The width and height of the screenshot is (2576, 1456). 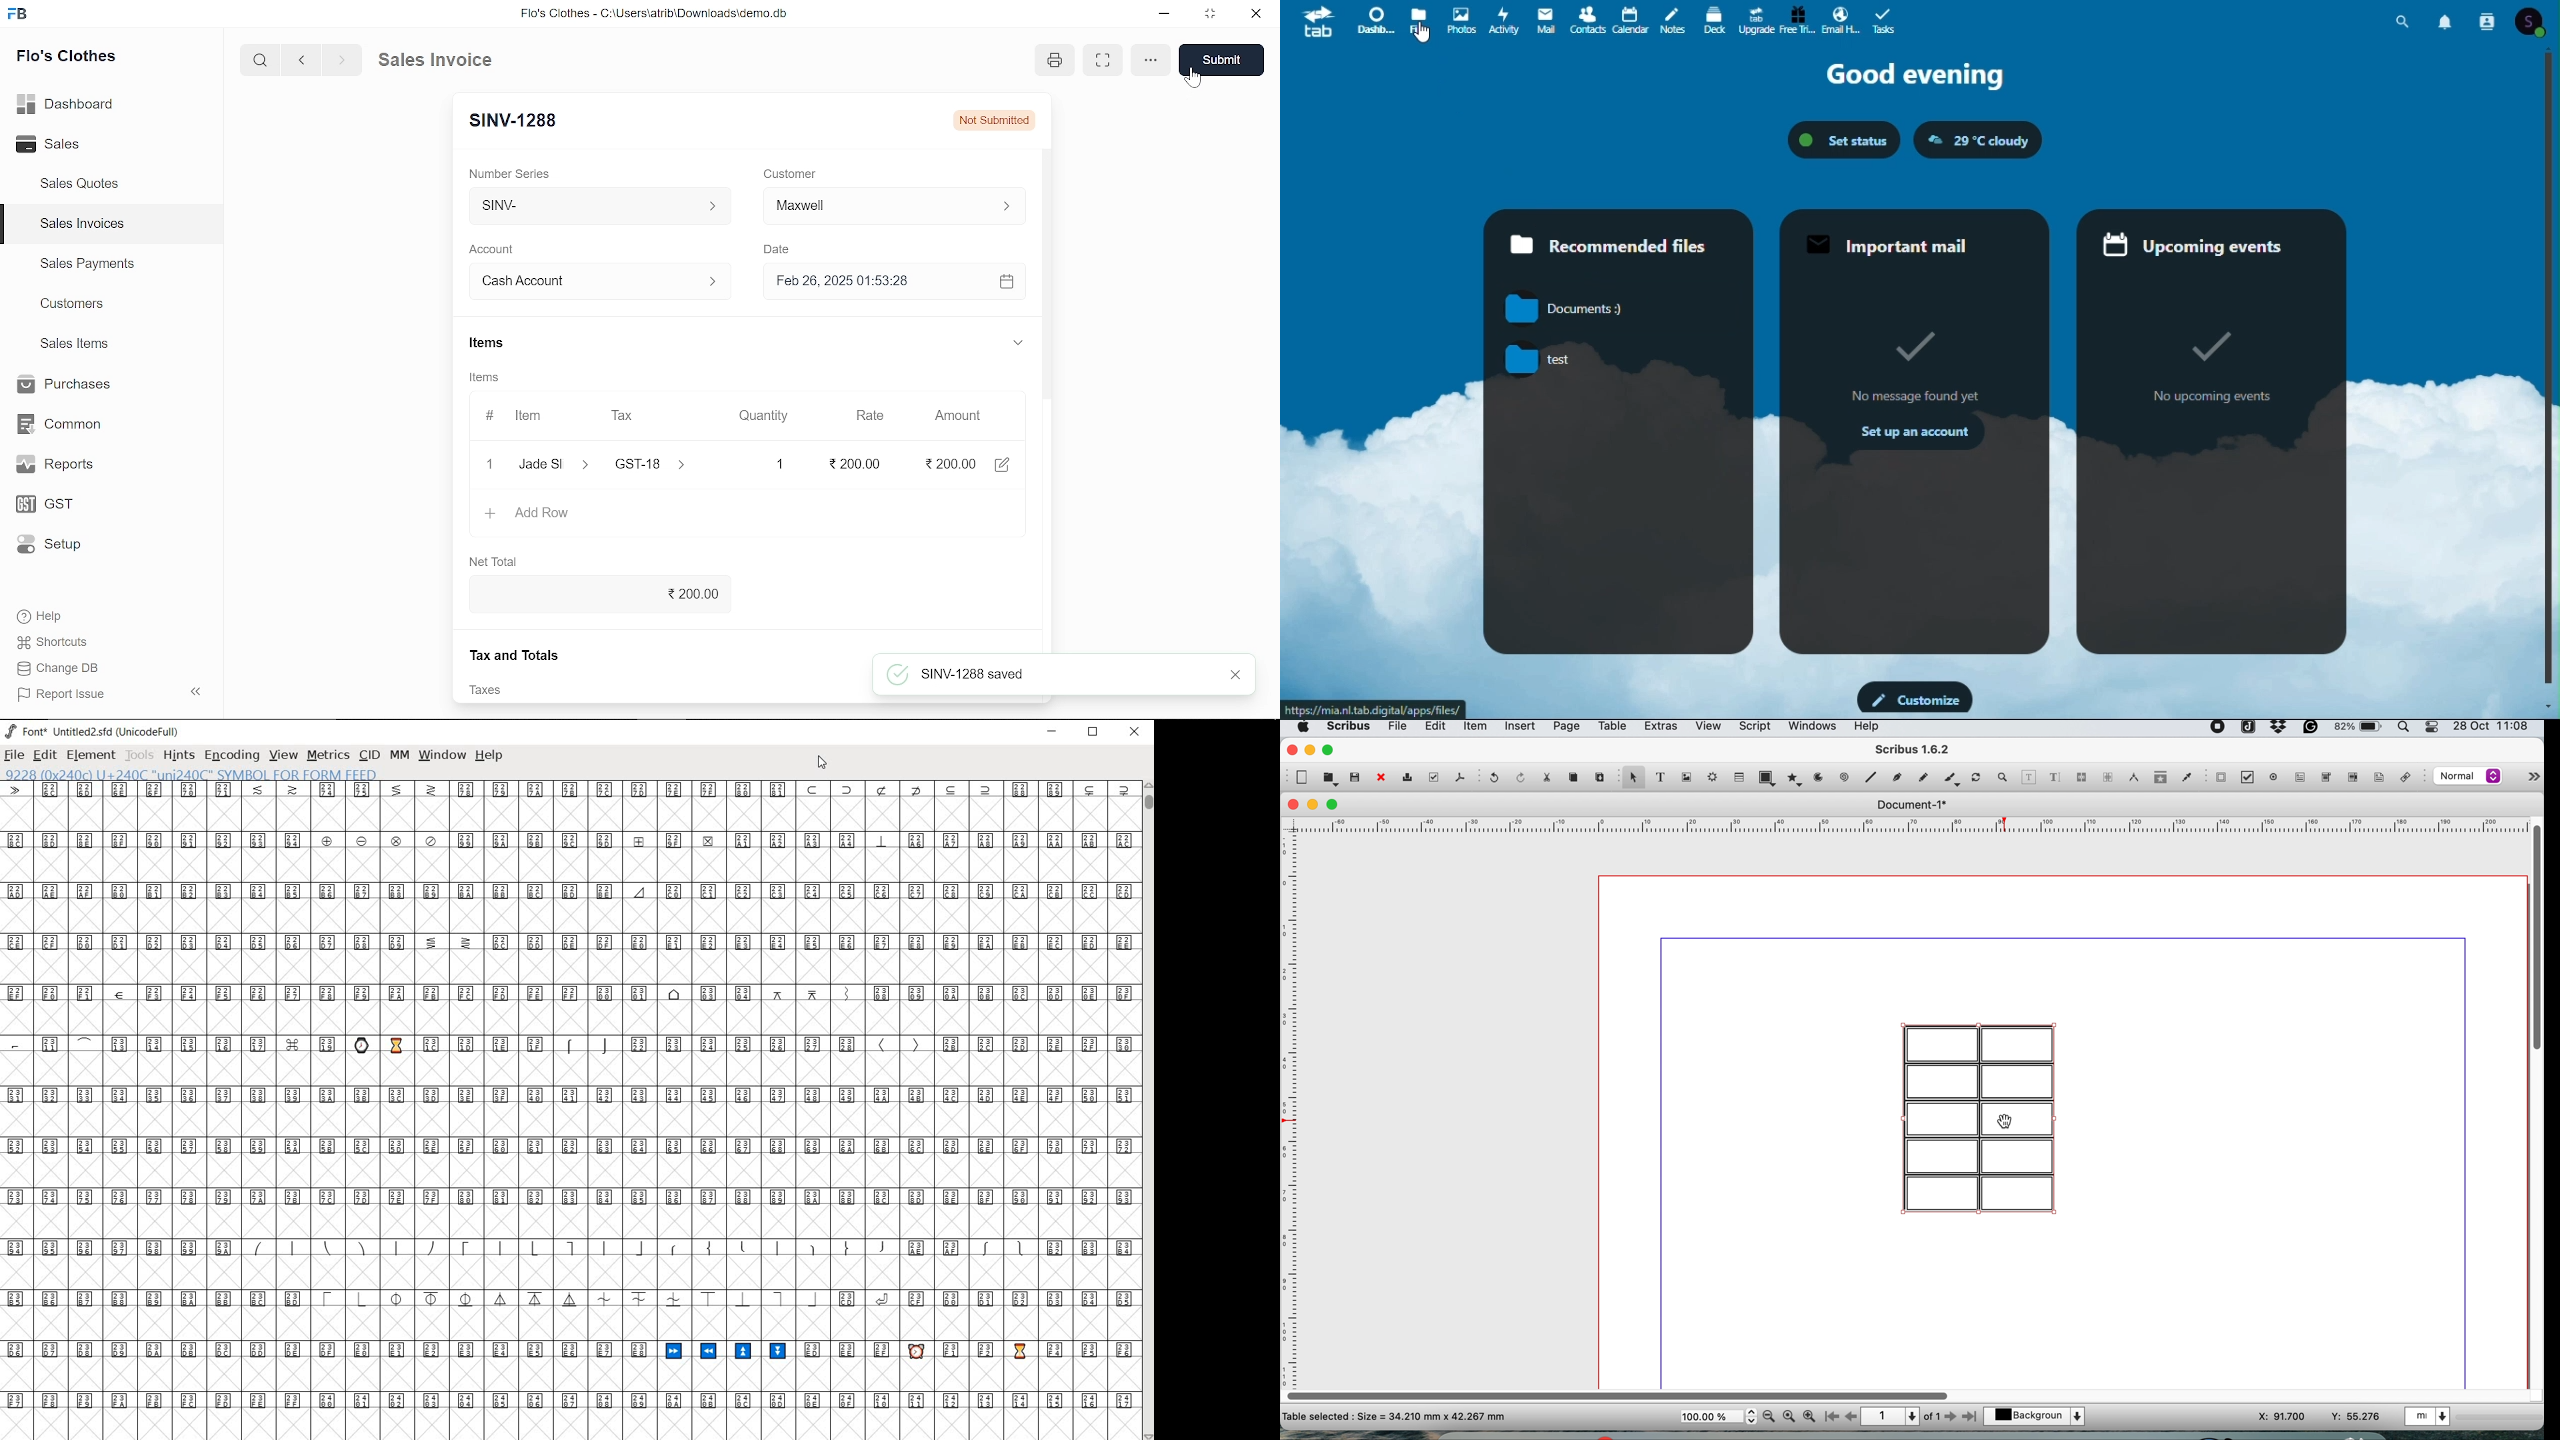 What do you see at coordinates (2446, 17) in the screenshot?
I see `` at bounding box center [2446, 17].